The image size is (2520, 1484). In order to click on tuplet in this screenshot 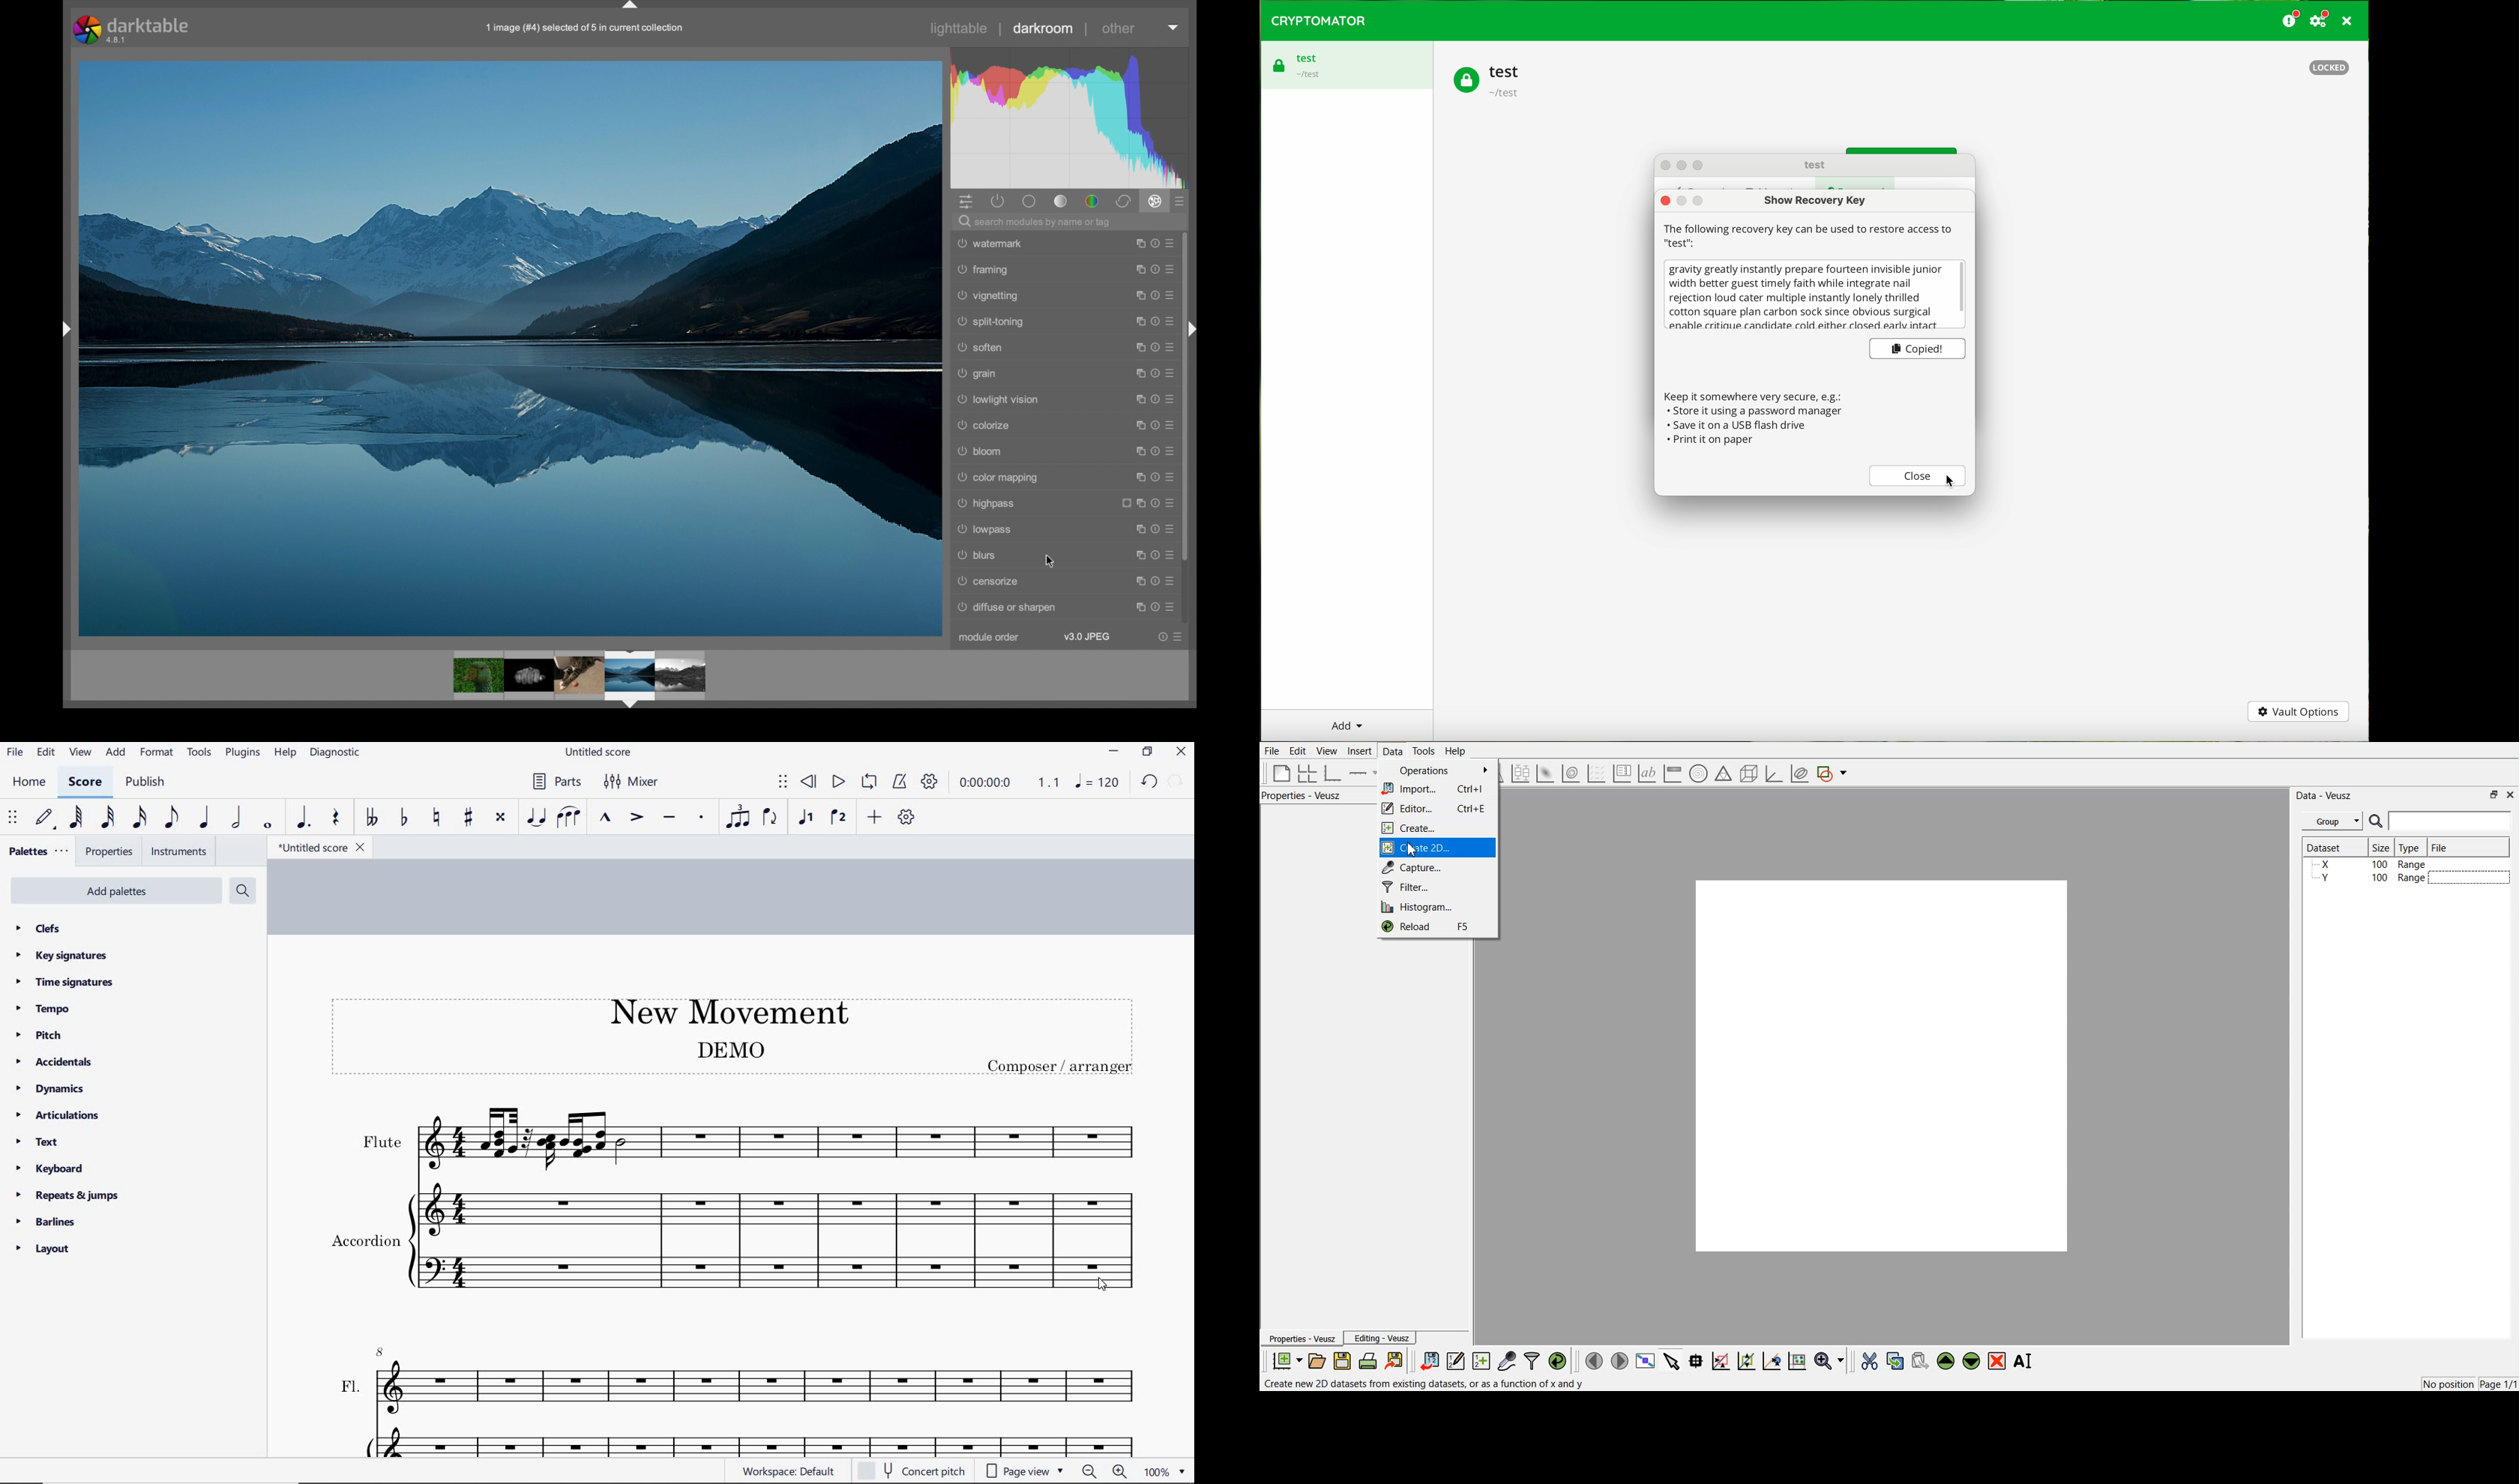, I will do `click(735, 817)`.